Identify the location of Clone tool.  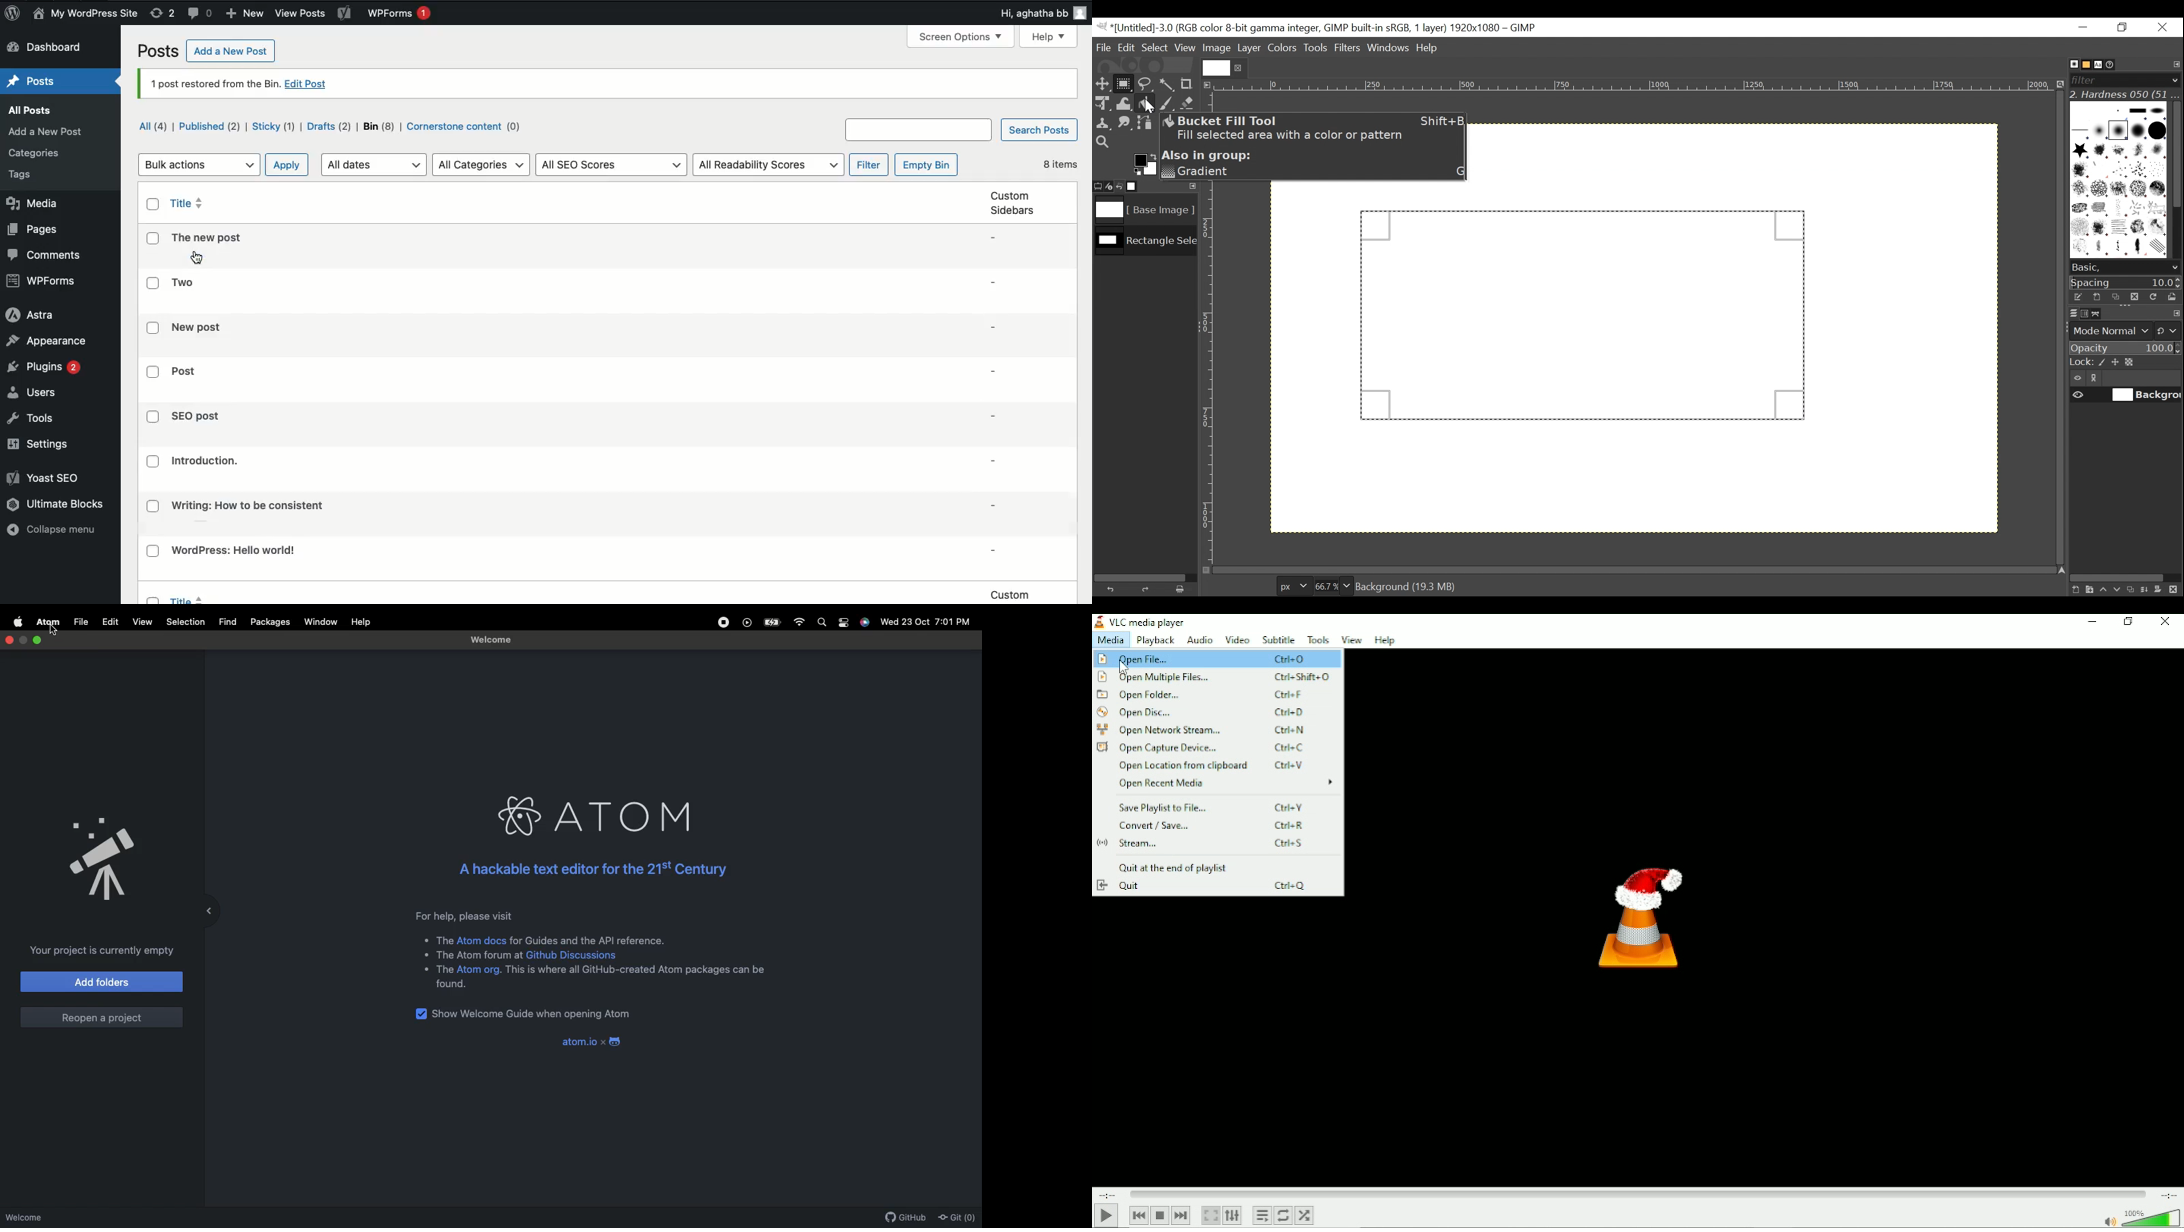
(1103, 123).